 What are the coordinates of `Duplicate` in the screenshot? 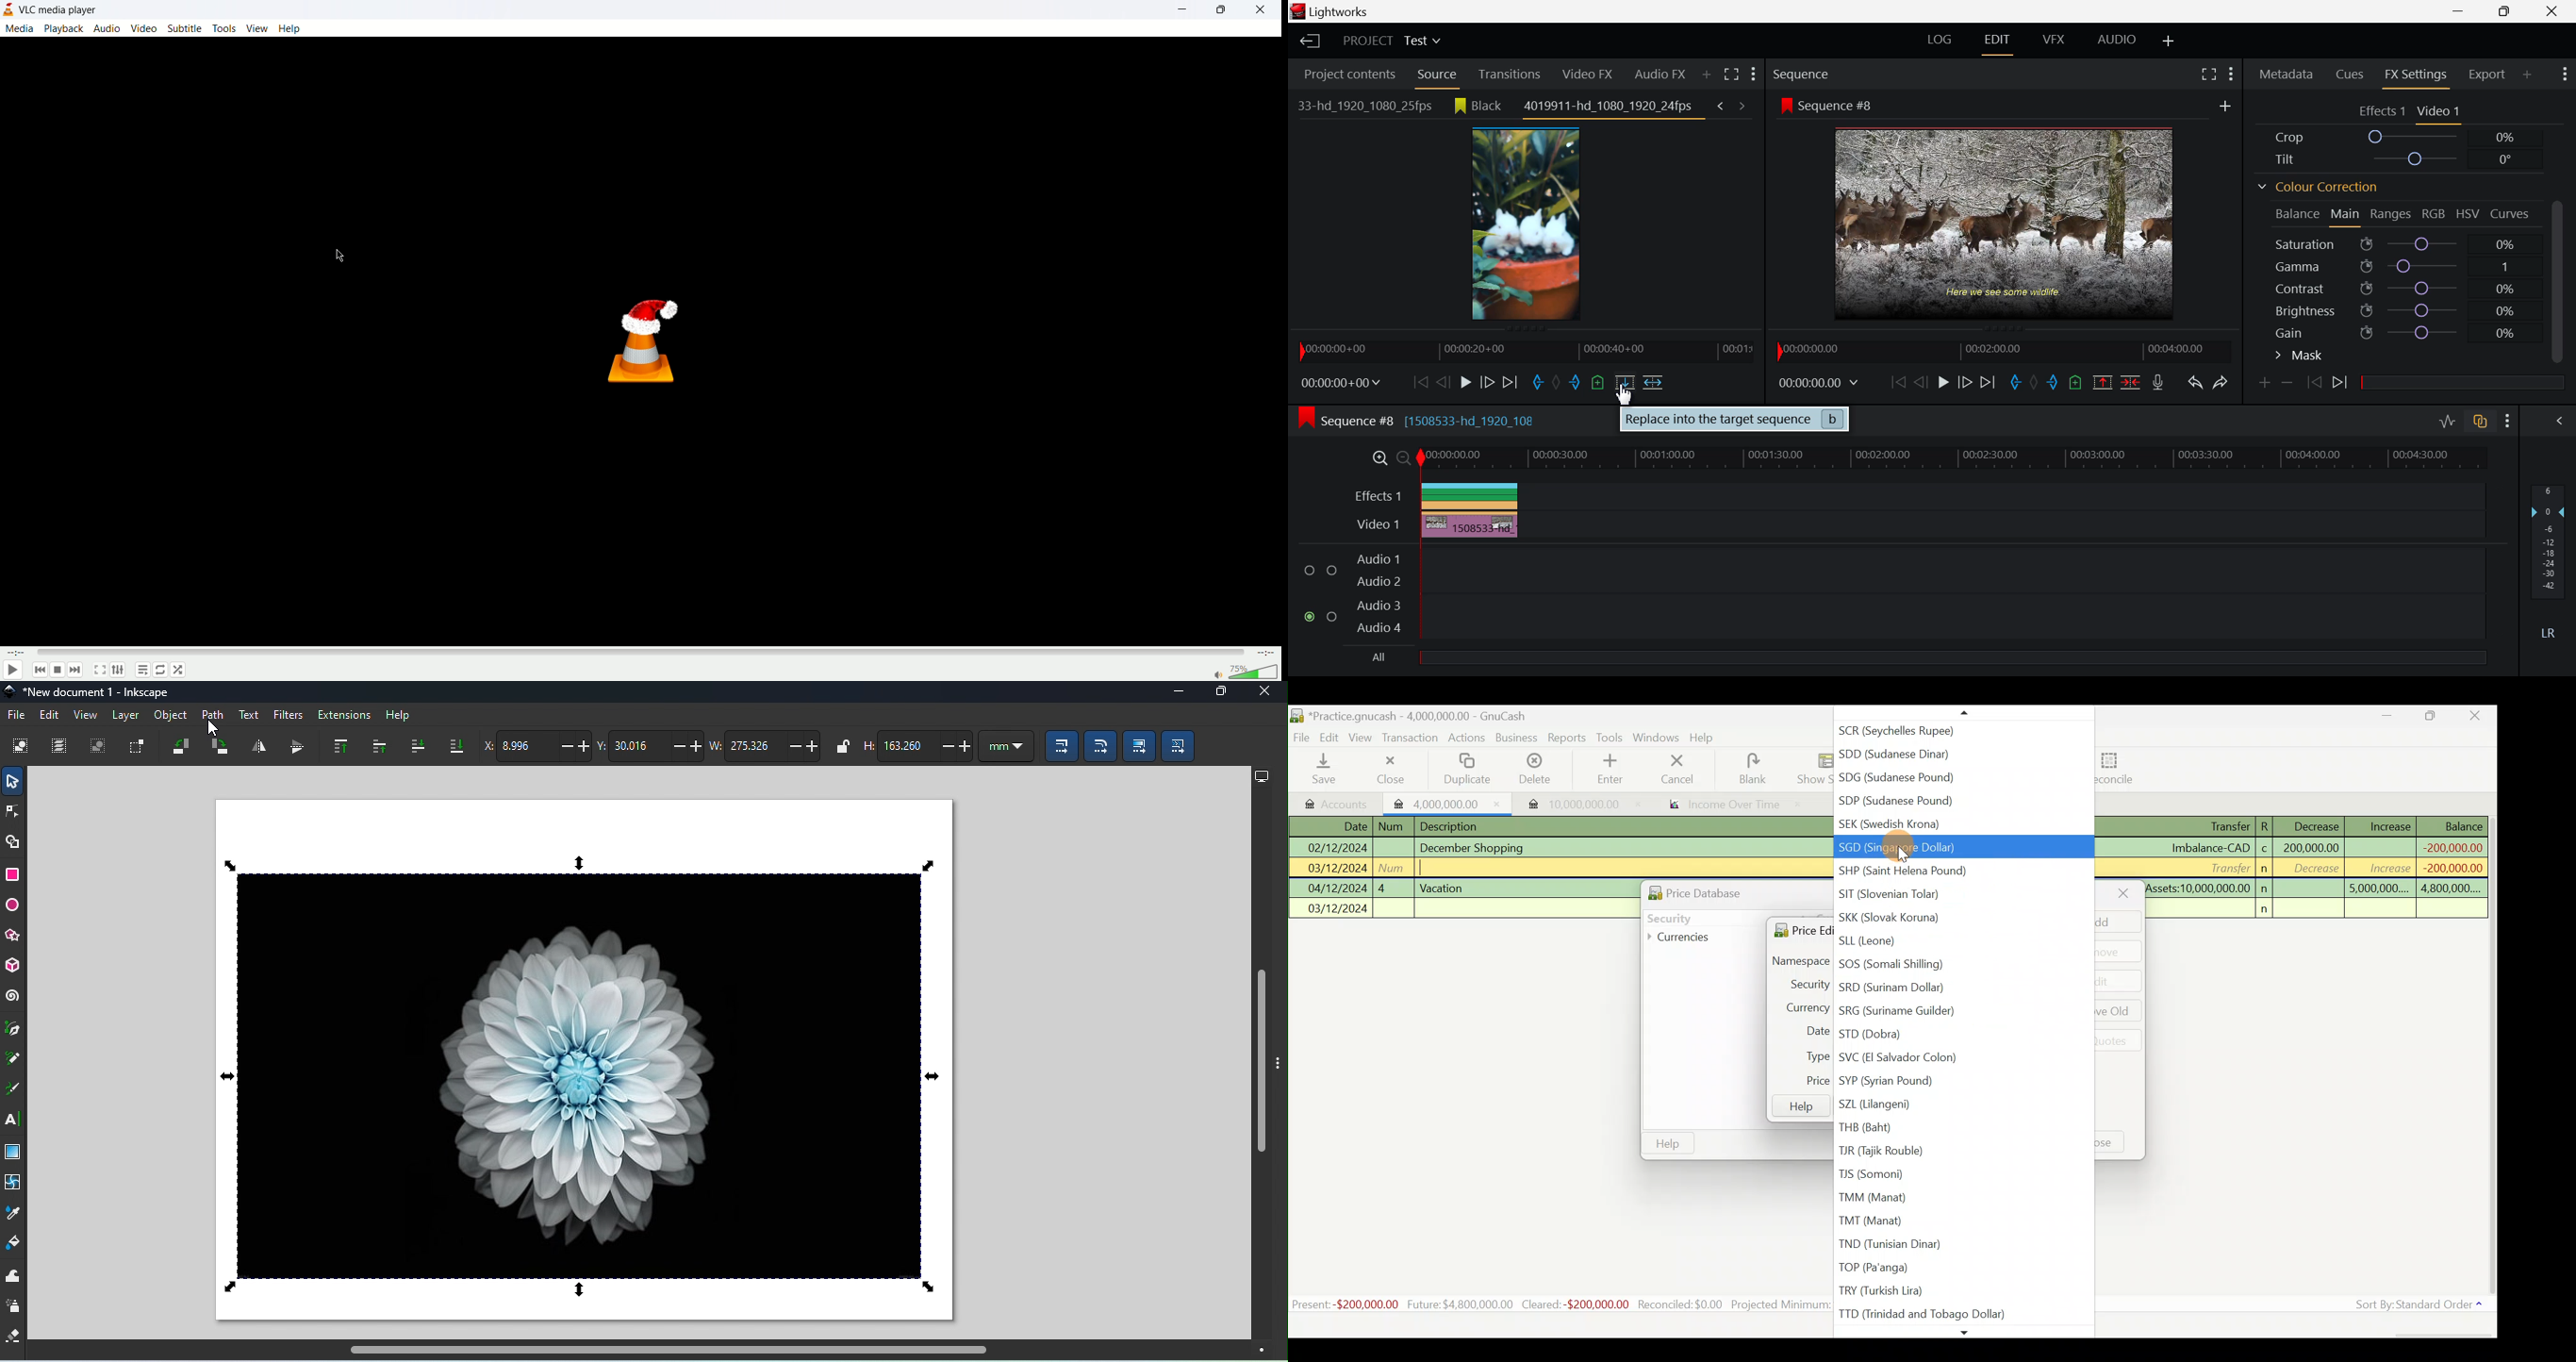 It's located at (1469, 769).